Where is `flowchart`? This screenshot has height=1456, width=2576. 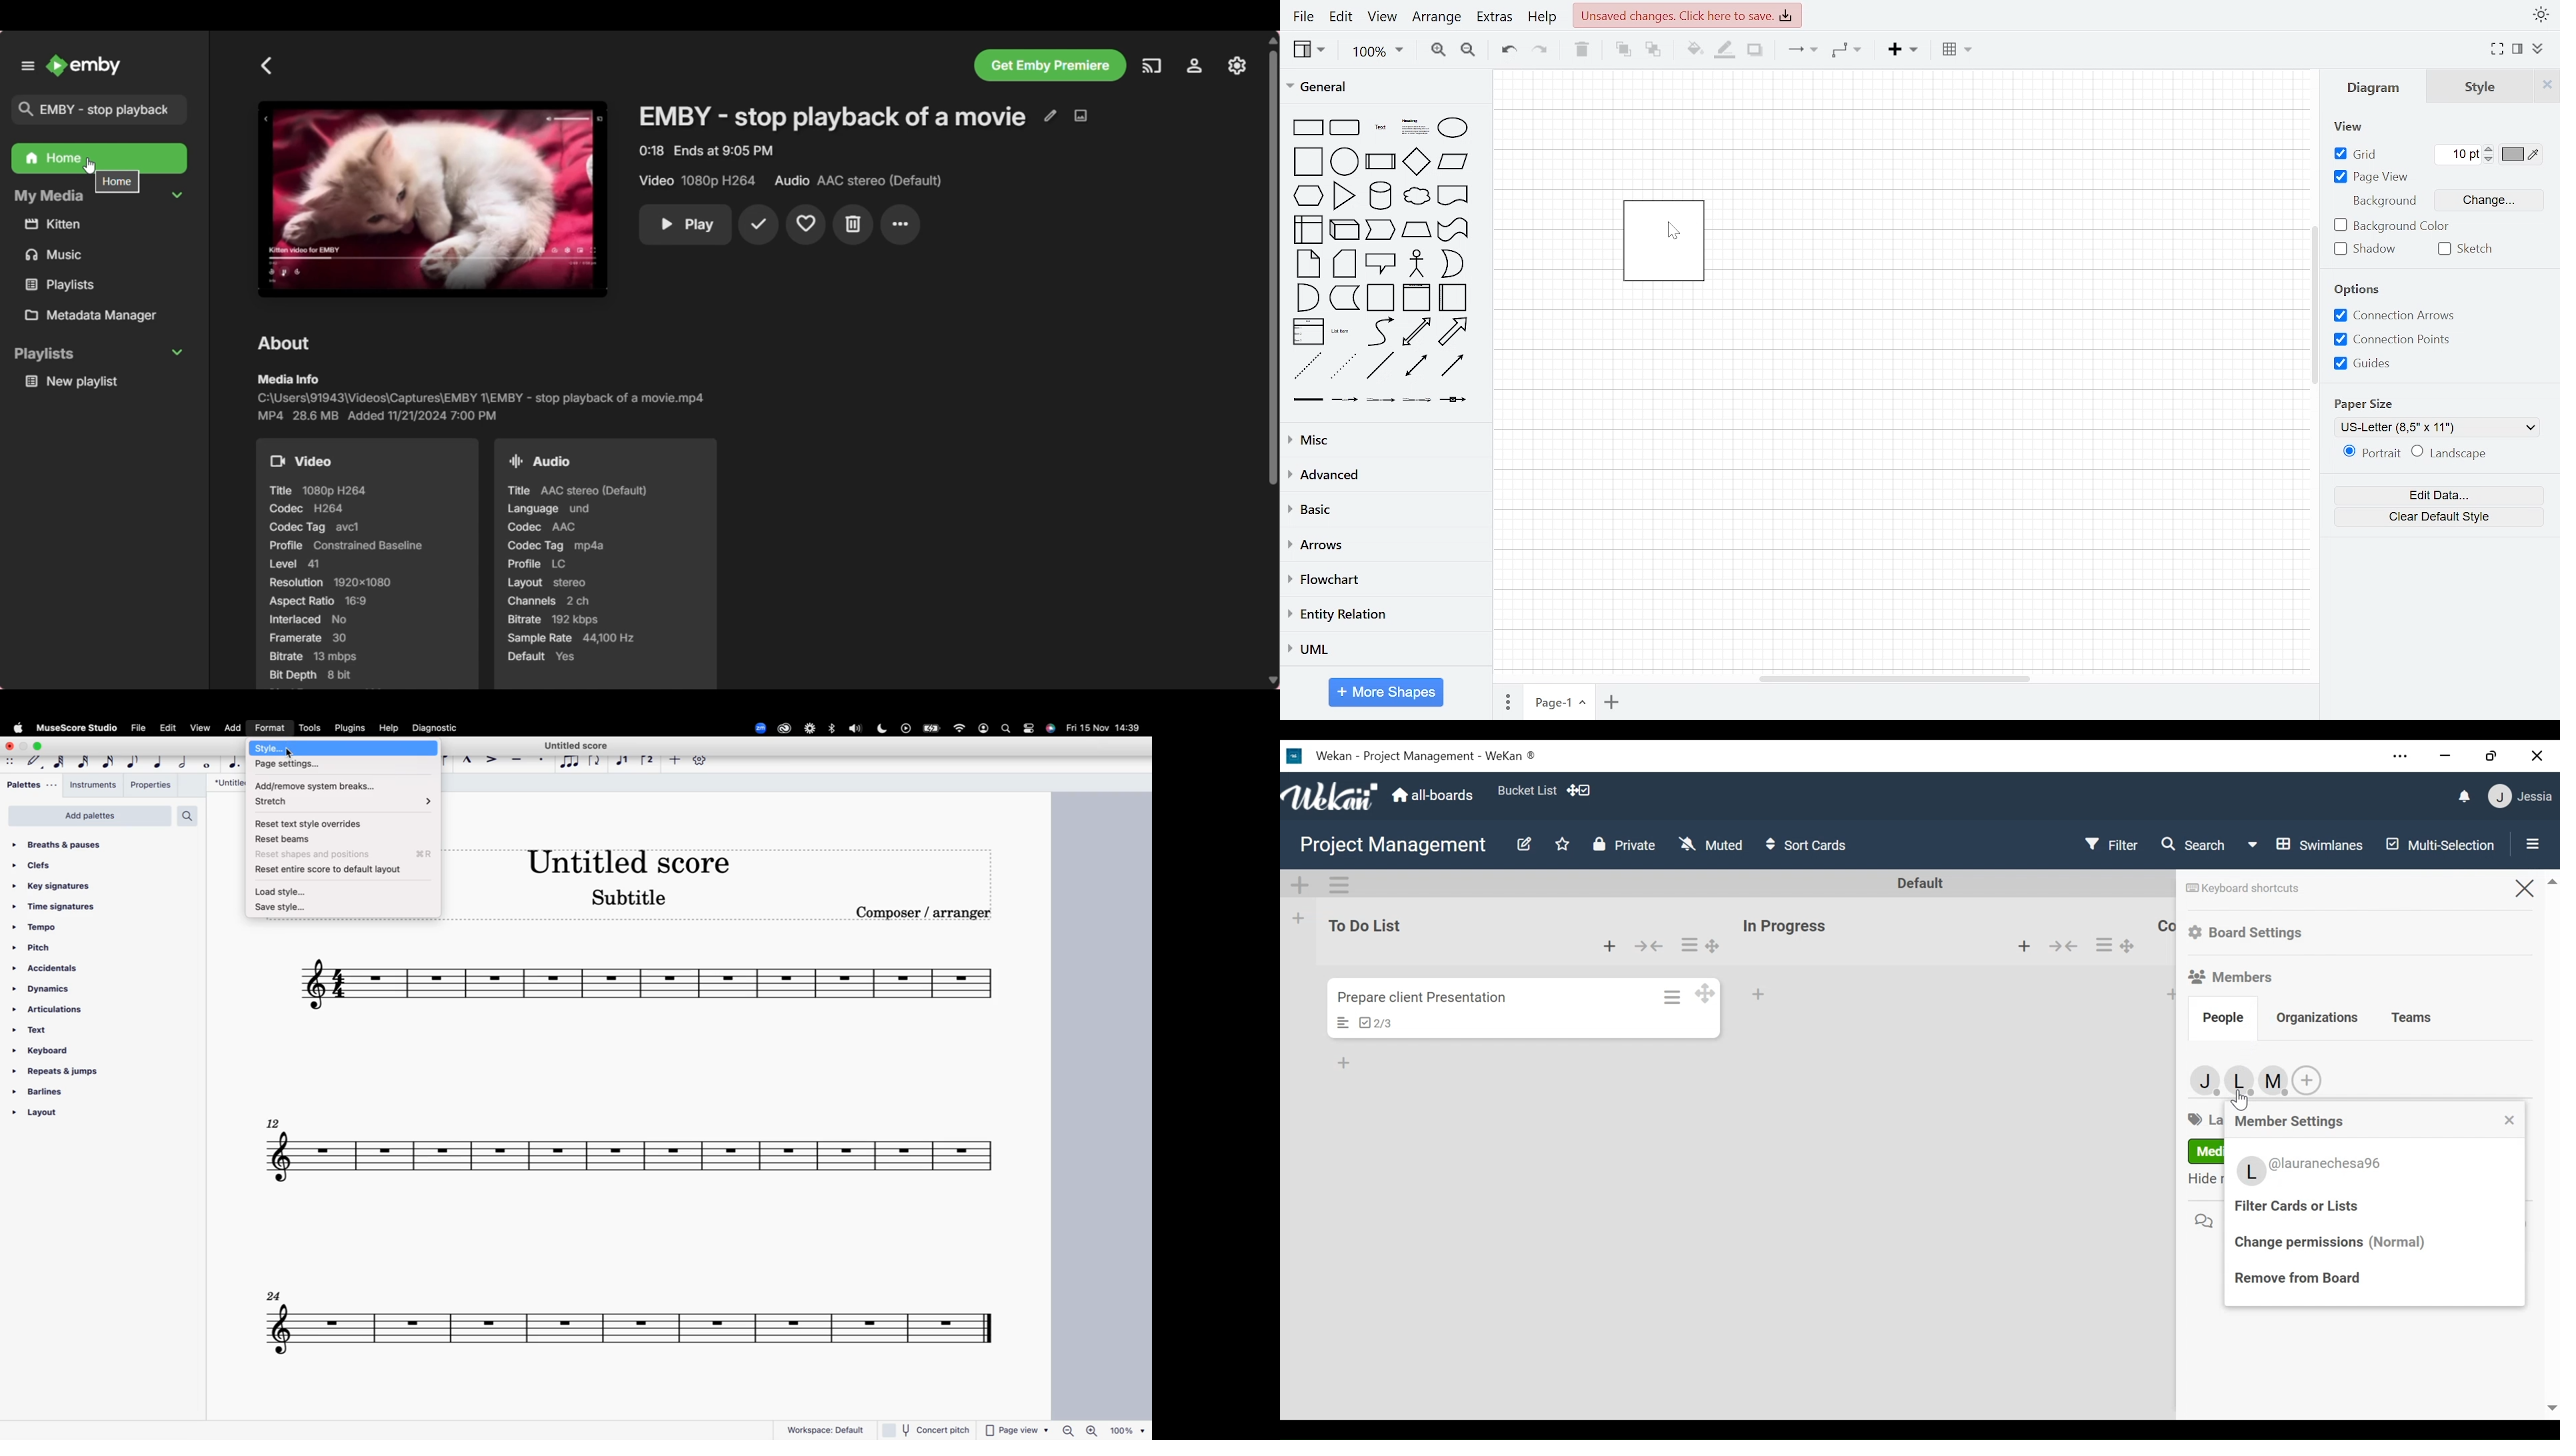
flowchart is located at coordinates (1379, 579).